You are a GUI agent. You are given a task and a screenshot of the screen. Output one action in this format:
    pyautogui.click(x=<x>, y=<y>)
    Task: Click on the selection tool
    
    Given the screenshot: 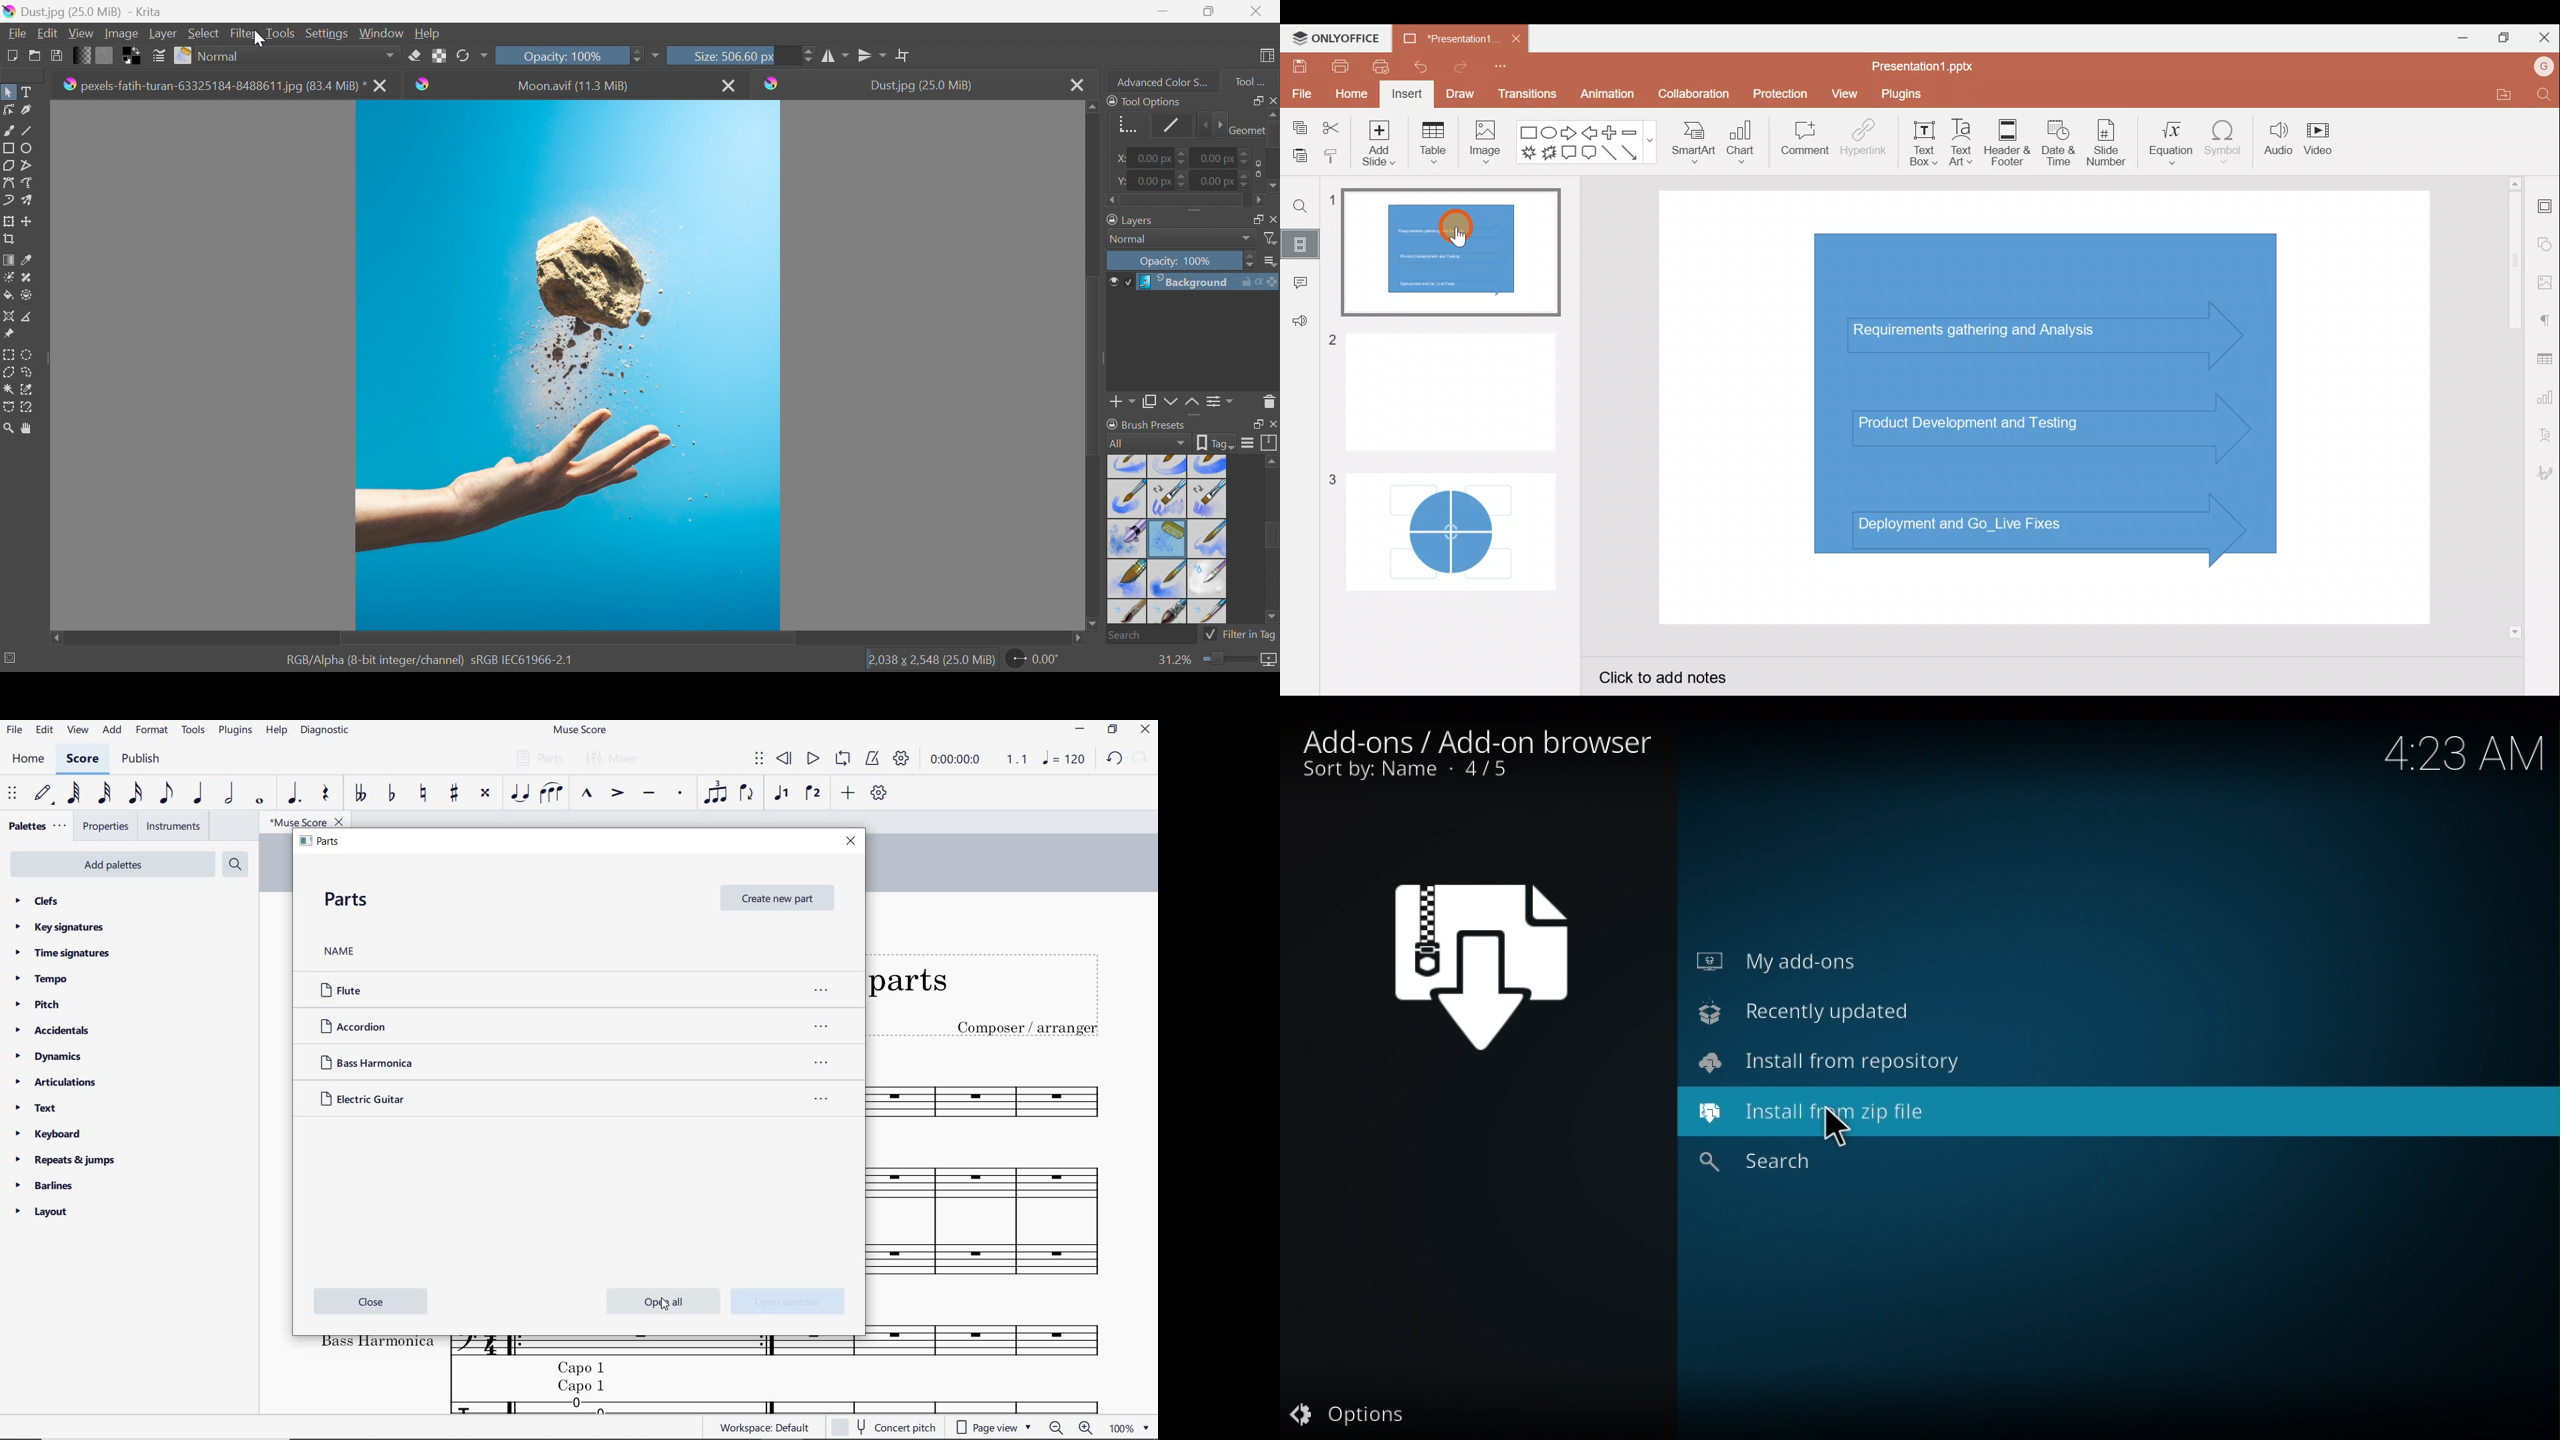 What is the action you would take?
    pyautogui.click(x=8, y=409)
    